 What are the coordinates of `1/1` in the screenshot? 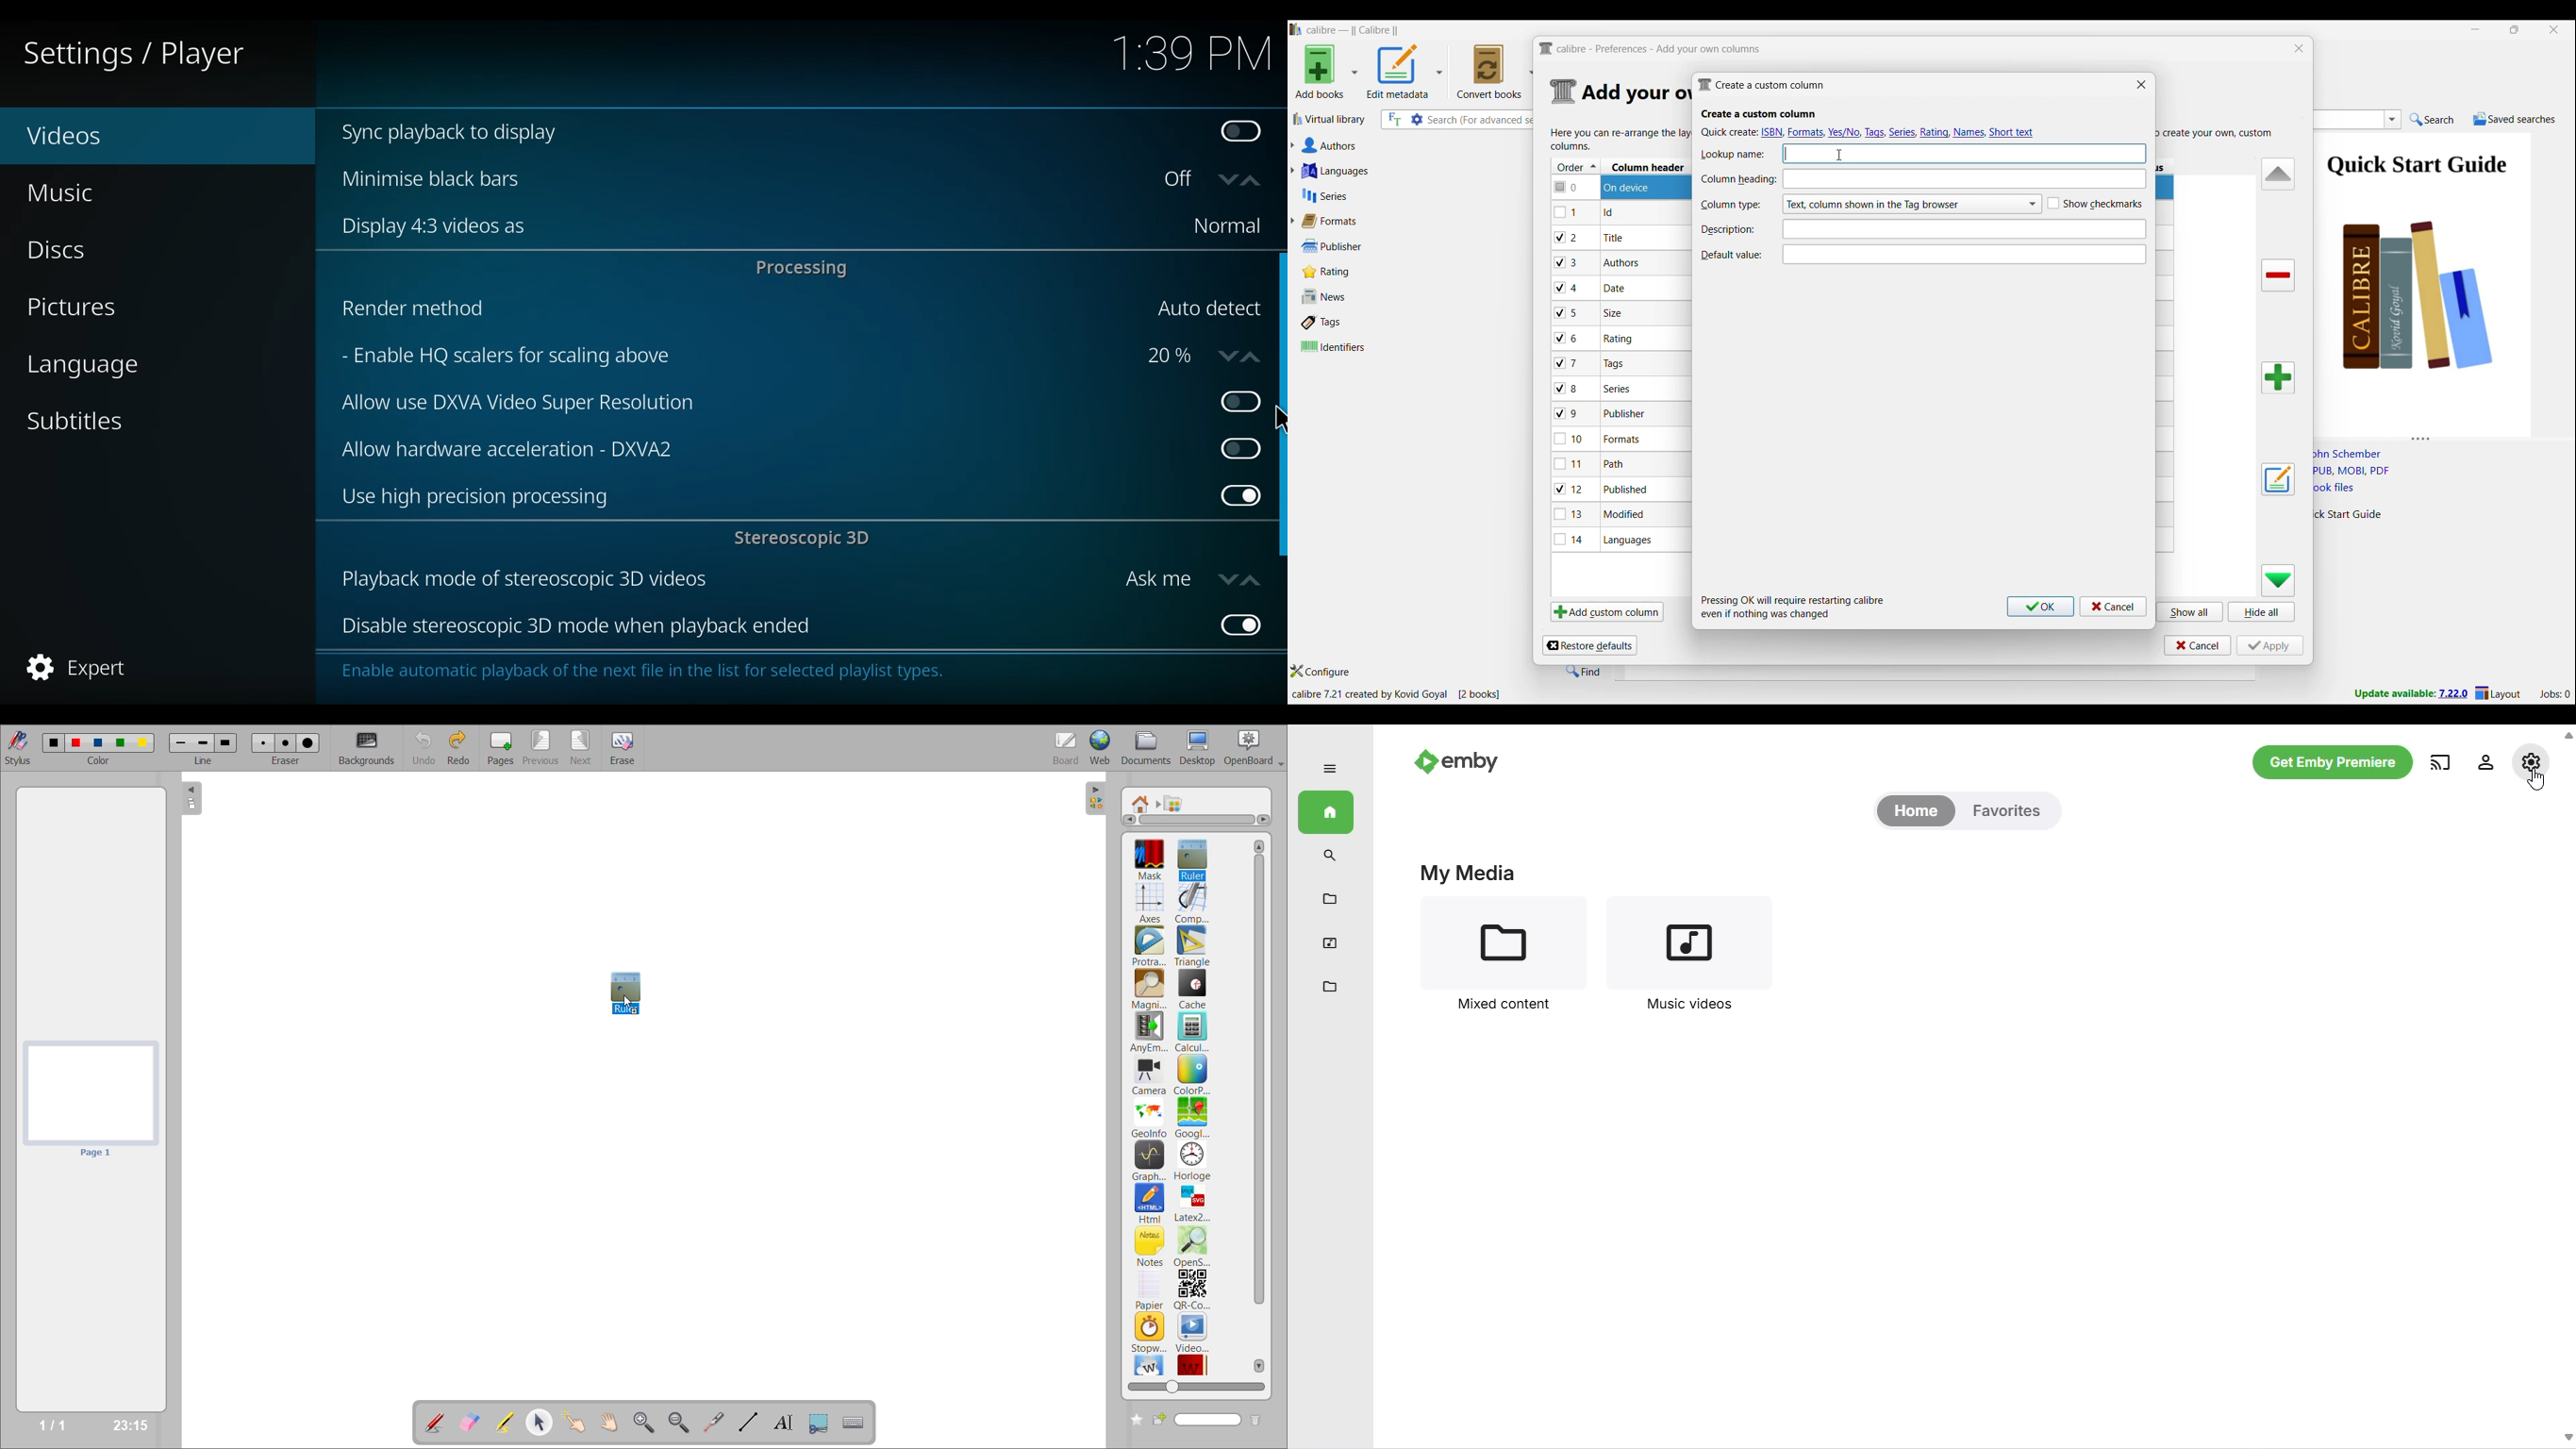 It's located at (56, 1426).